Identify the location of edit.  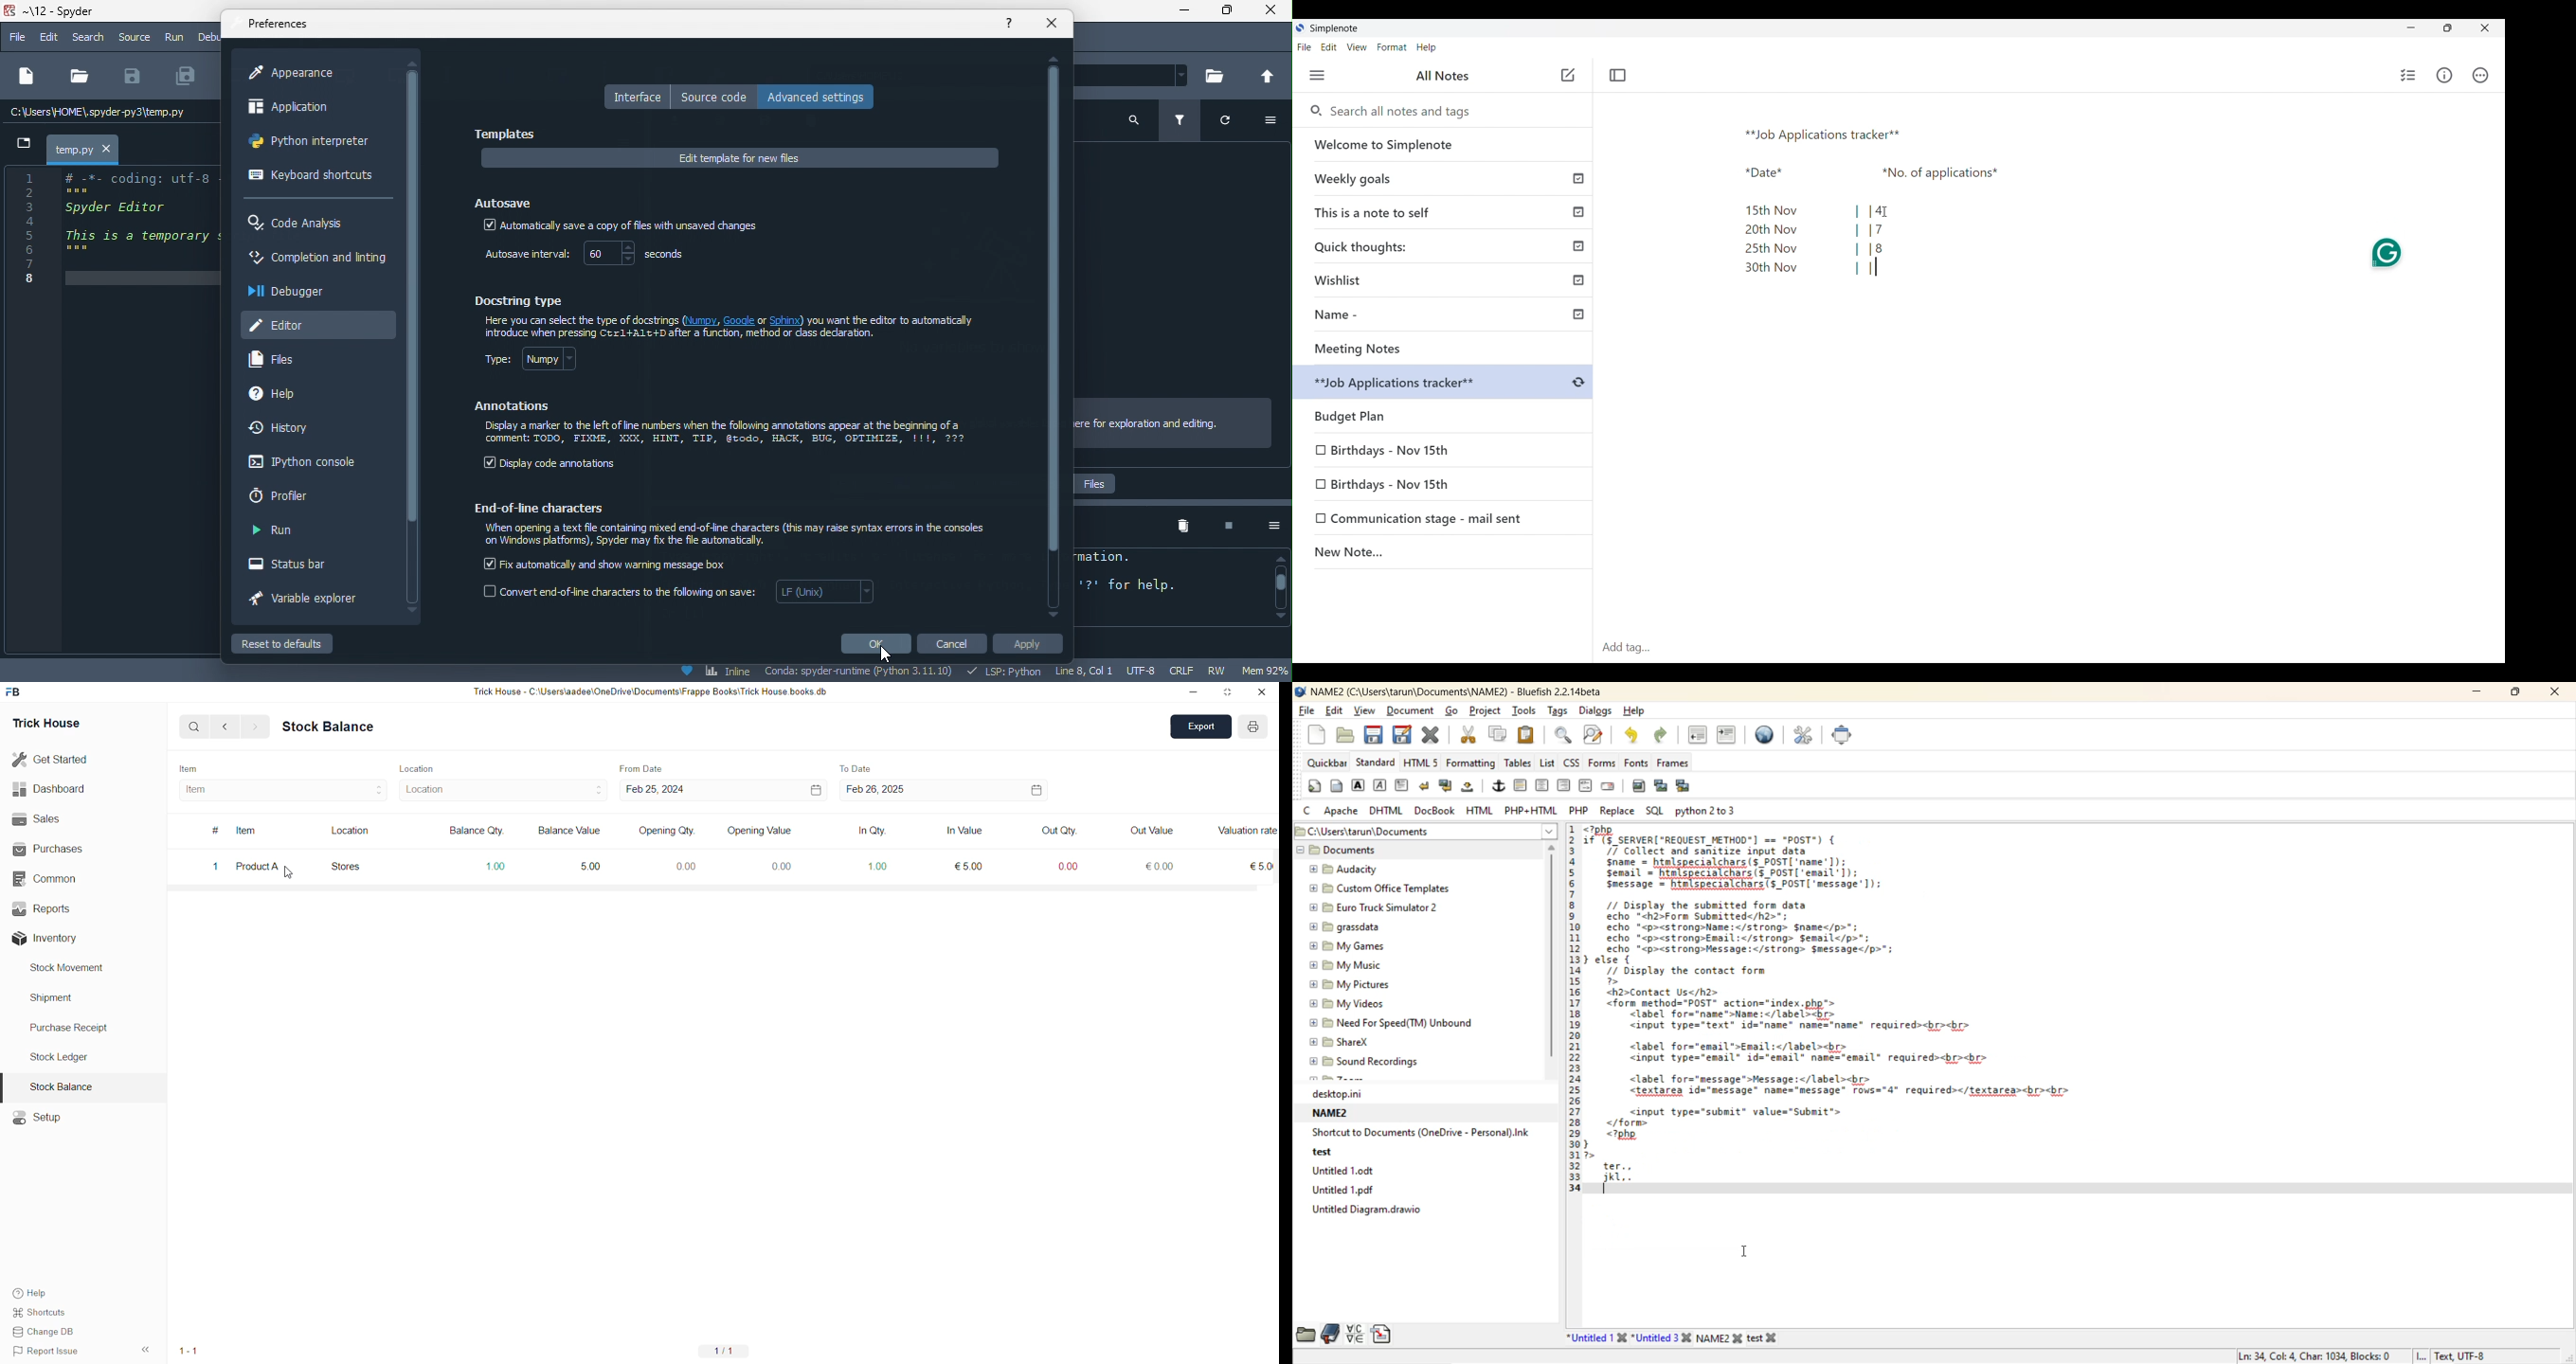
(1336, 712).